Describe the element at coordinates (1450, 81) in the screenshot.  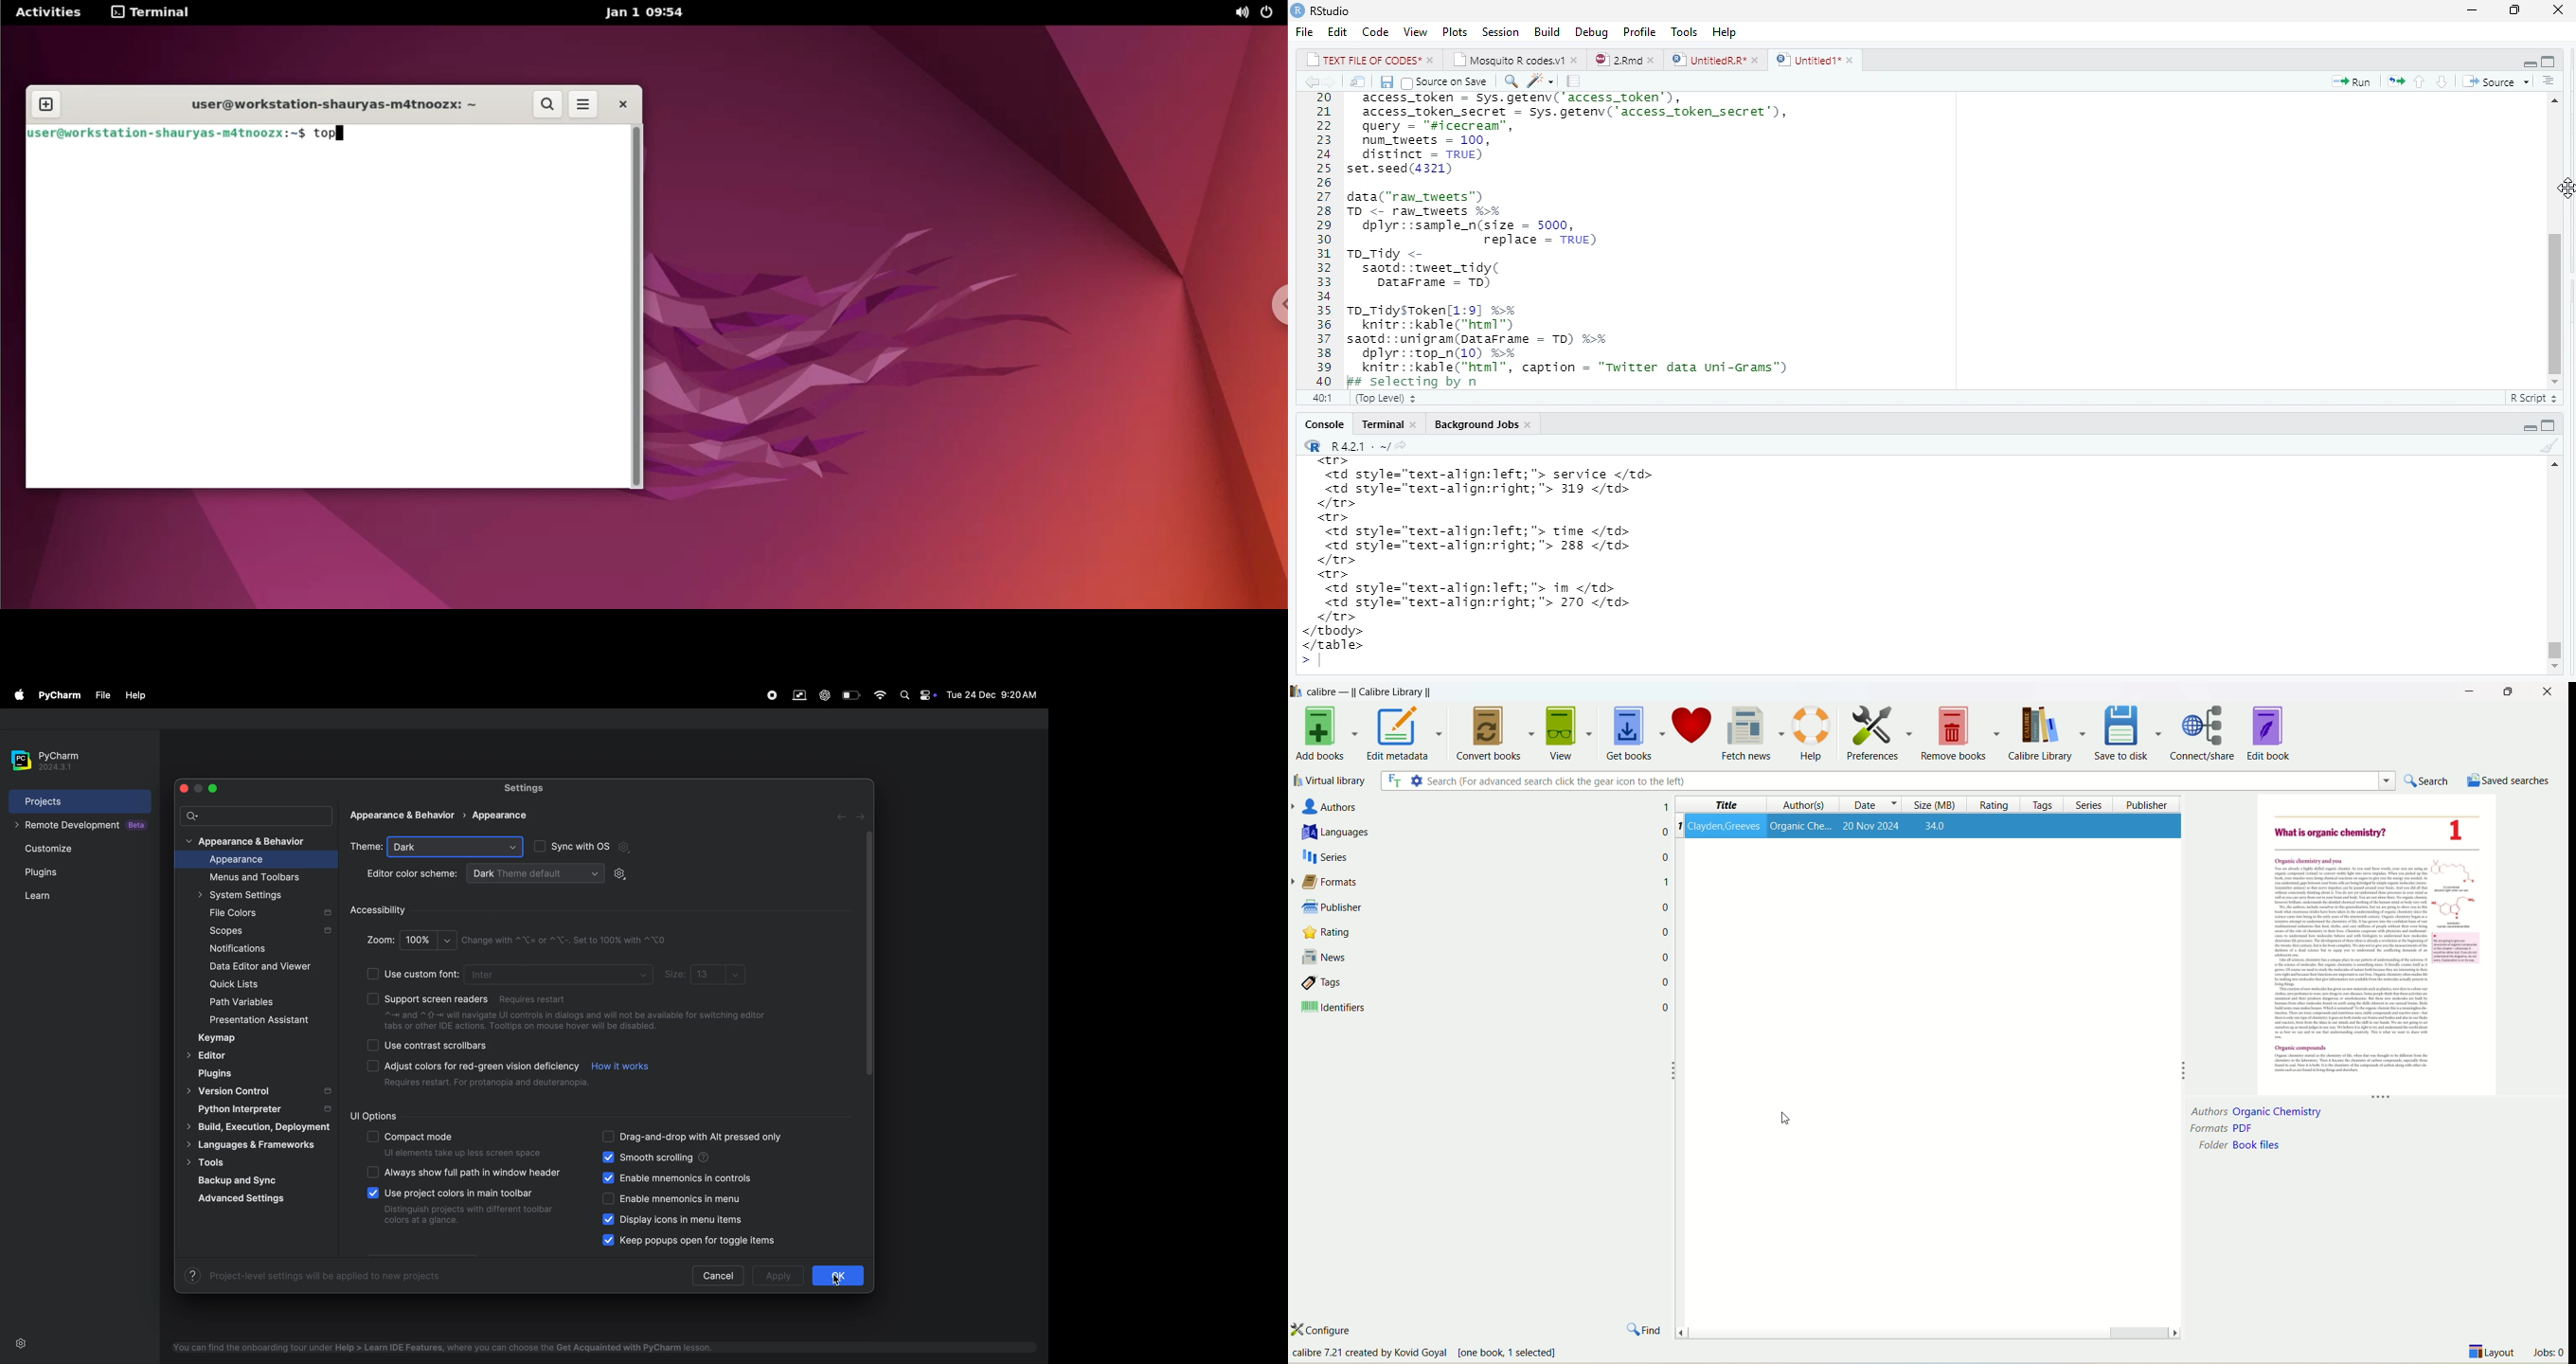
I see `Source on save` at that location.